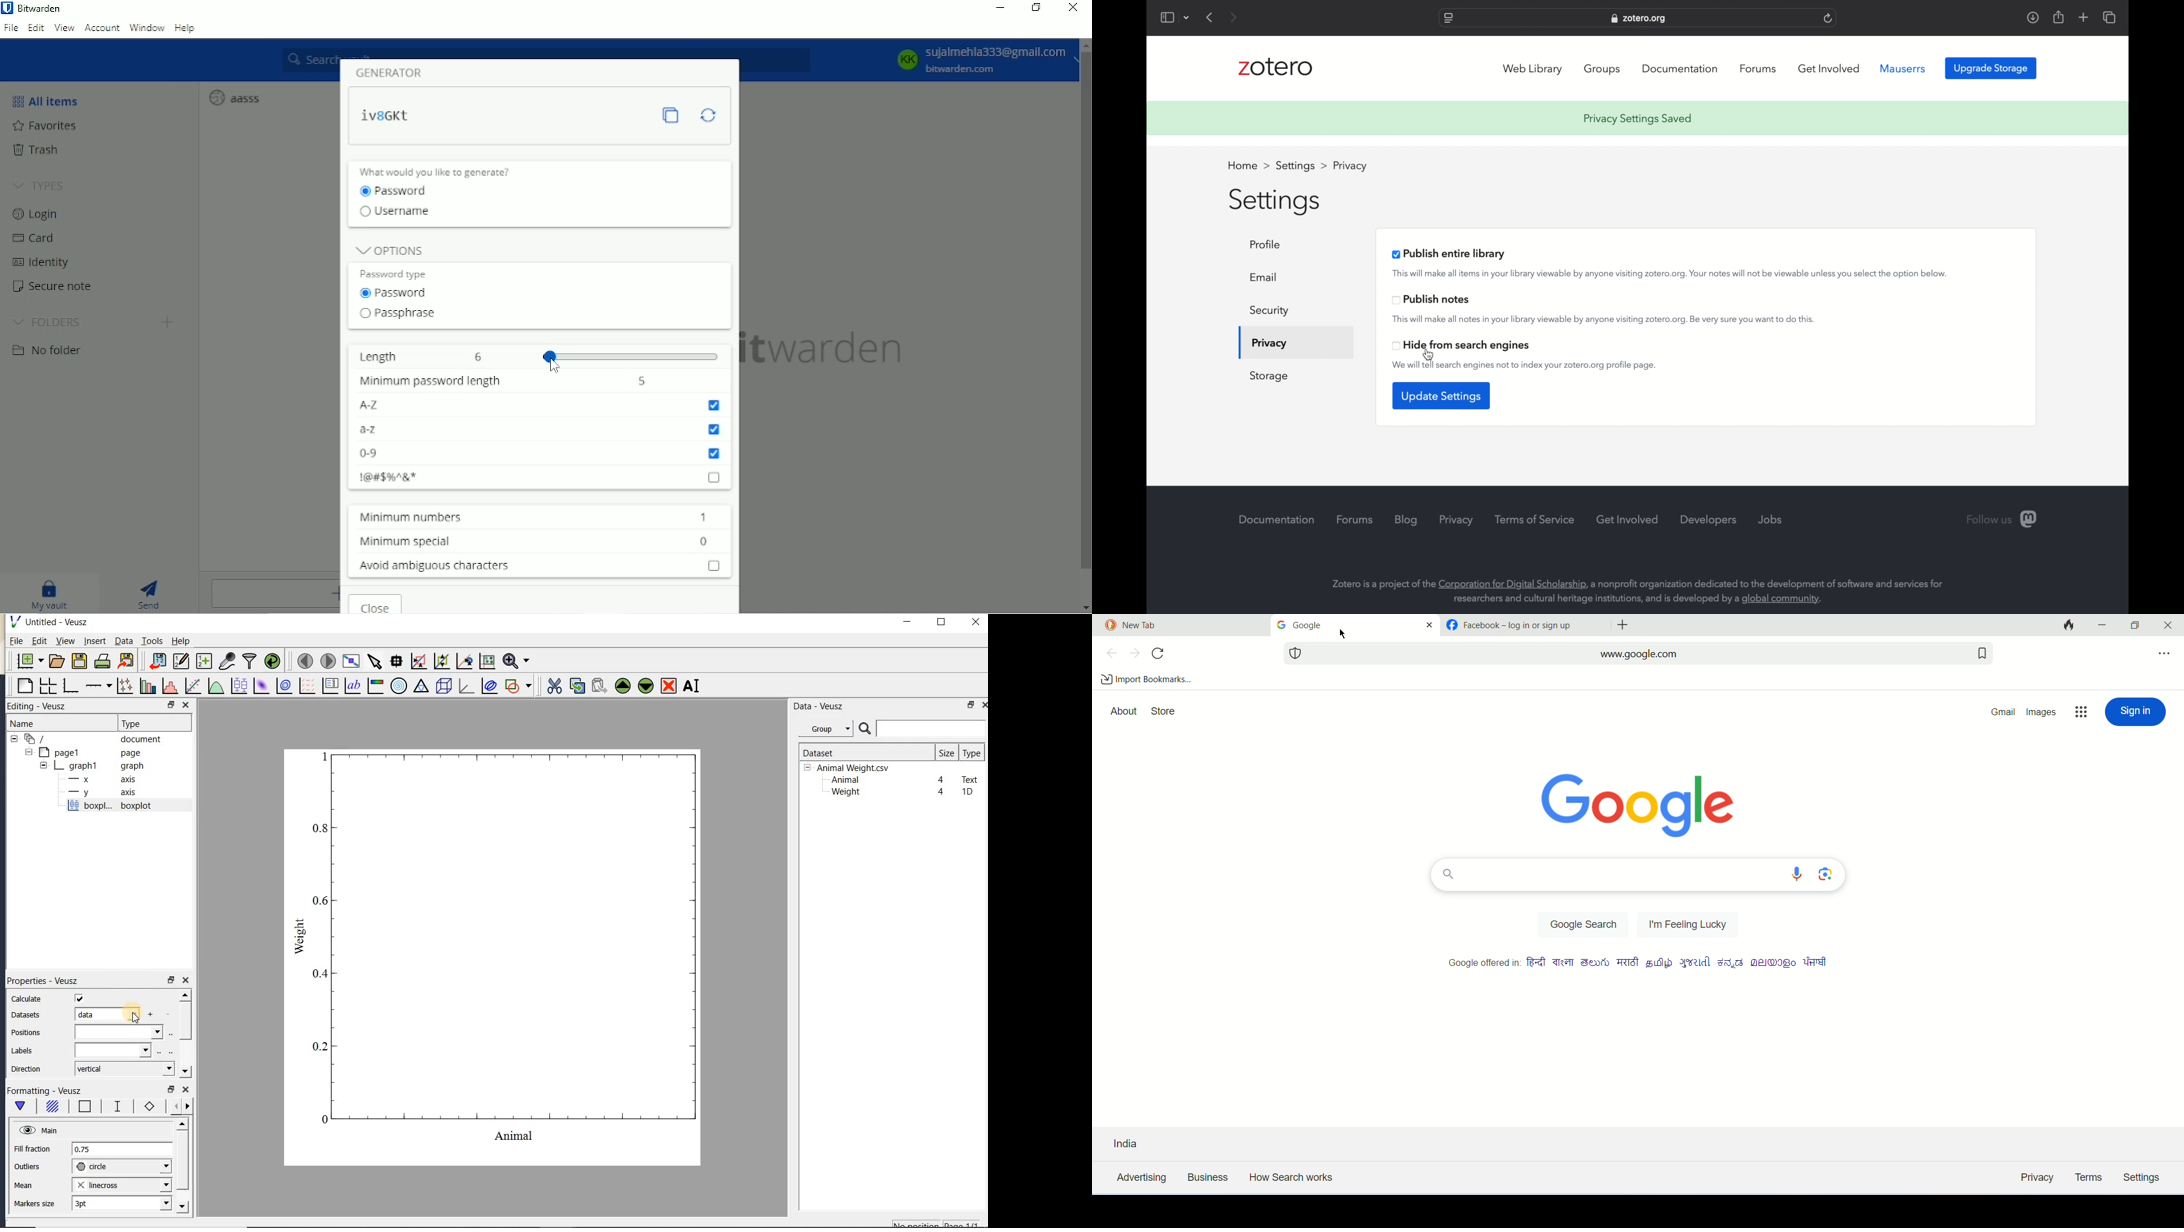 This screenshot has width=2184, height=1232. What do you see at coordinates (126, 686) in the screenshot?
I see `plot points with lines and errorbars` at bounding box center [126, 686].